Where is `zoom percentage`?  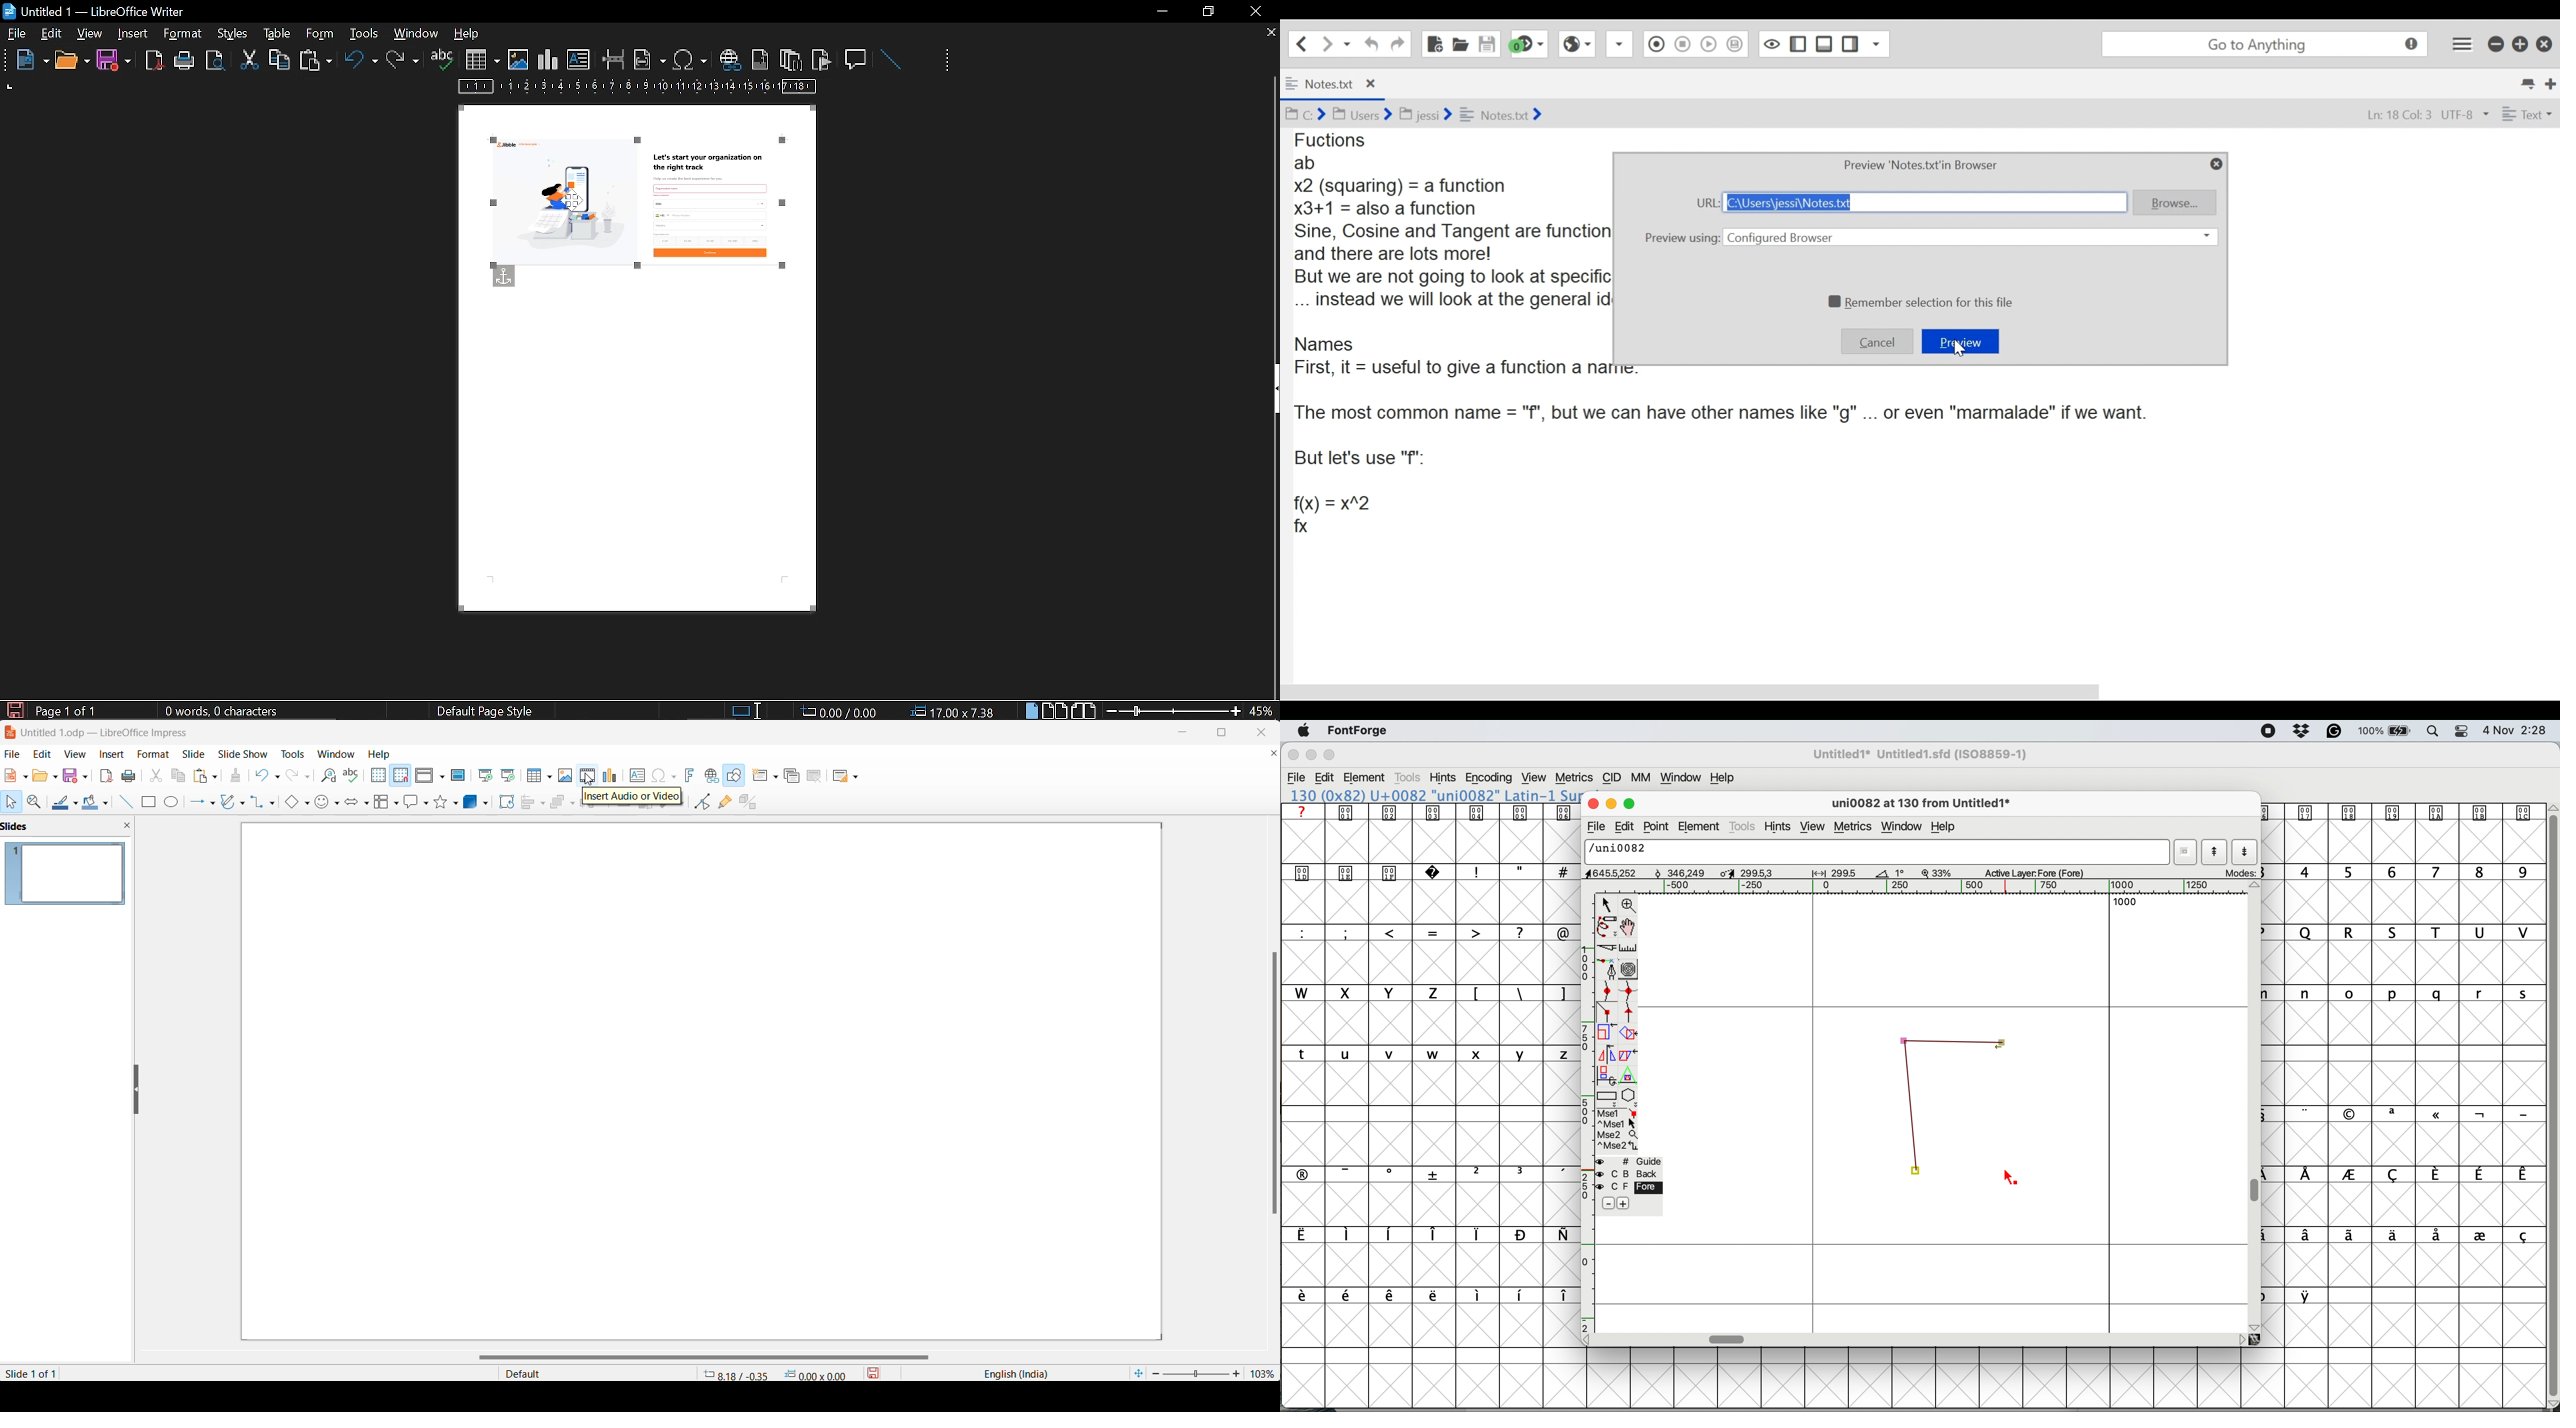
zoom percentage is located at coordinates (1263, 1373).